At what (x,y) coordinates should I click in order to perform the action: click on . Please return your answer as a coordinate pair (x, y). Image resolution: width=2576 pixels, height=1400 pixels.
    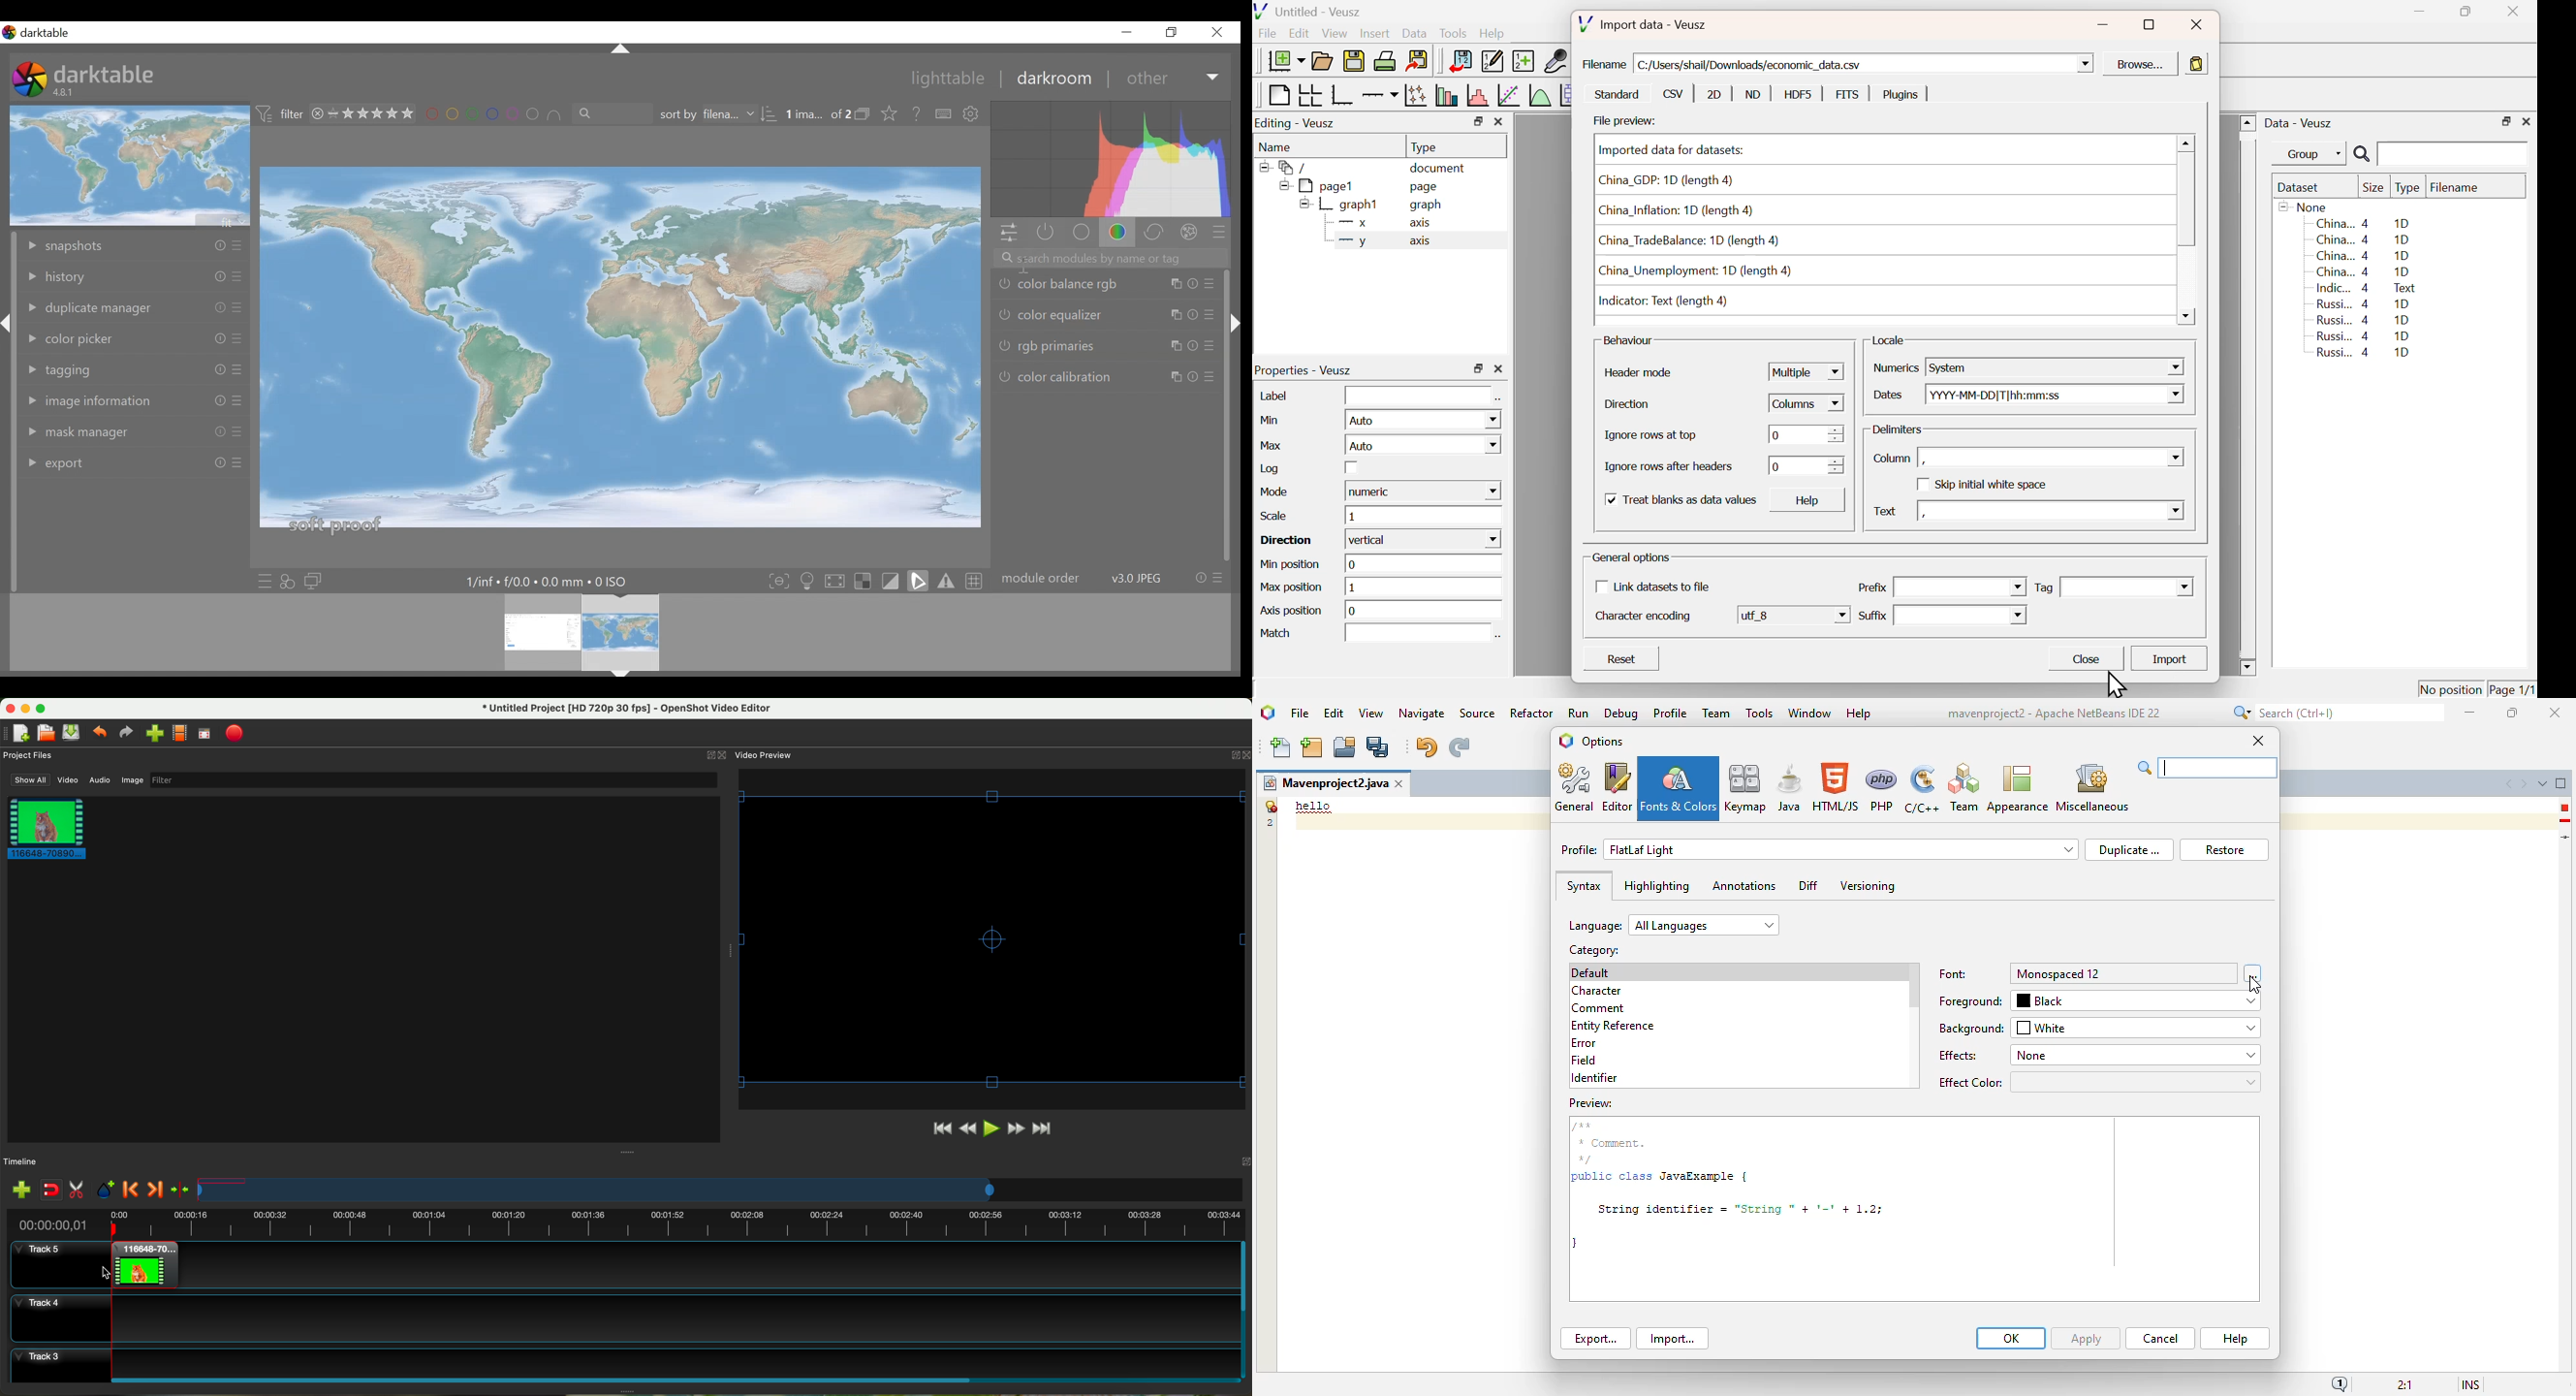
    Looking at the image, I should click on (213, 401).